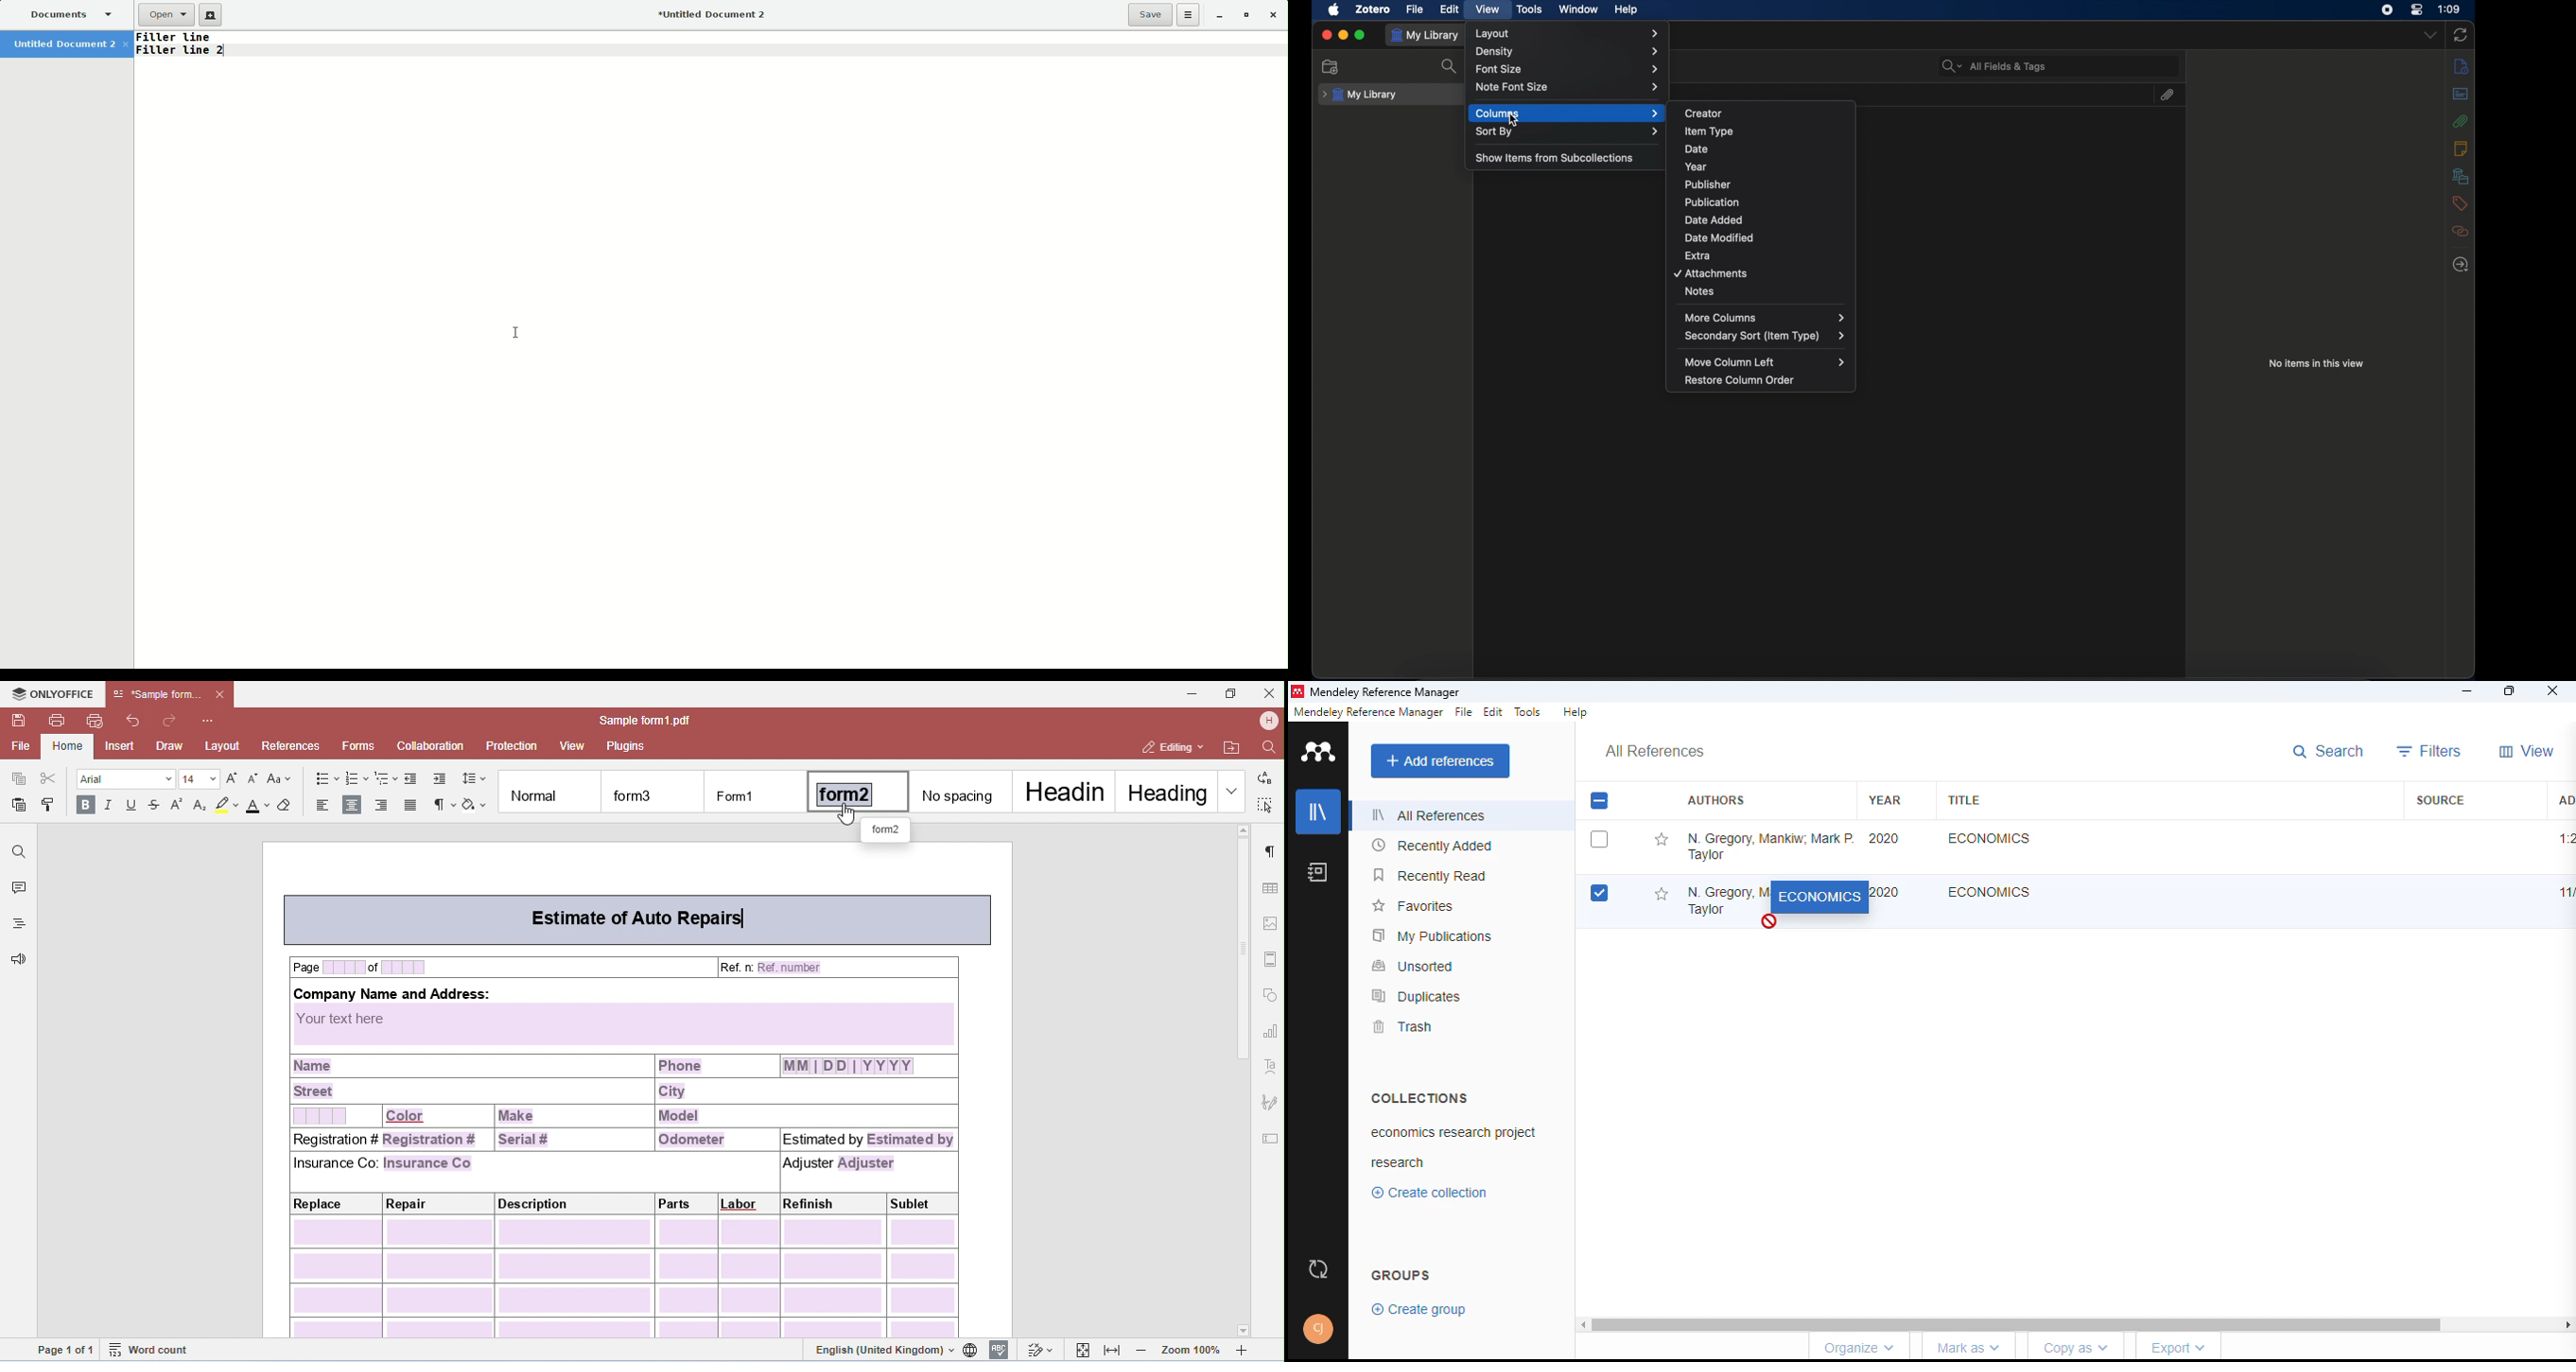  Describe the element at coordinates (1990, 891) in the screenshot. I see `Economics` at that location.